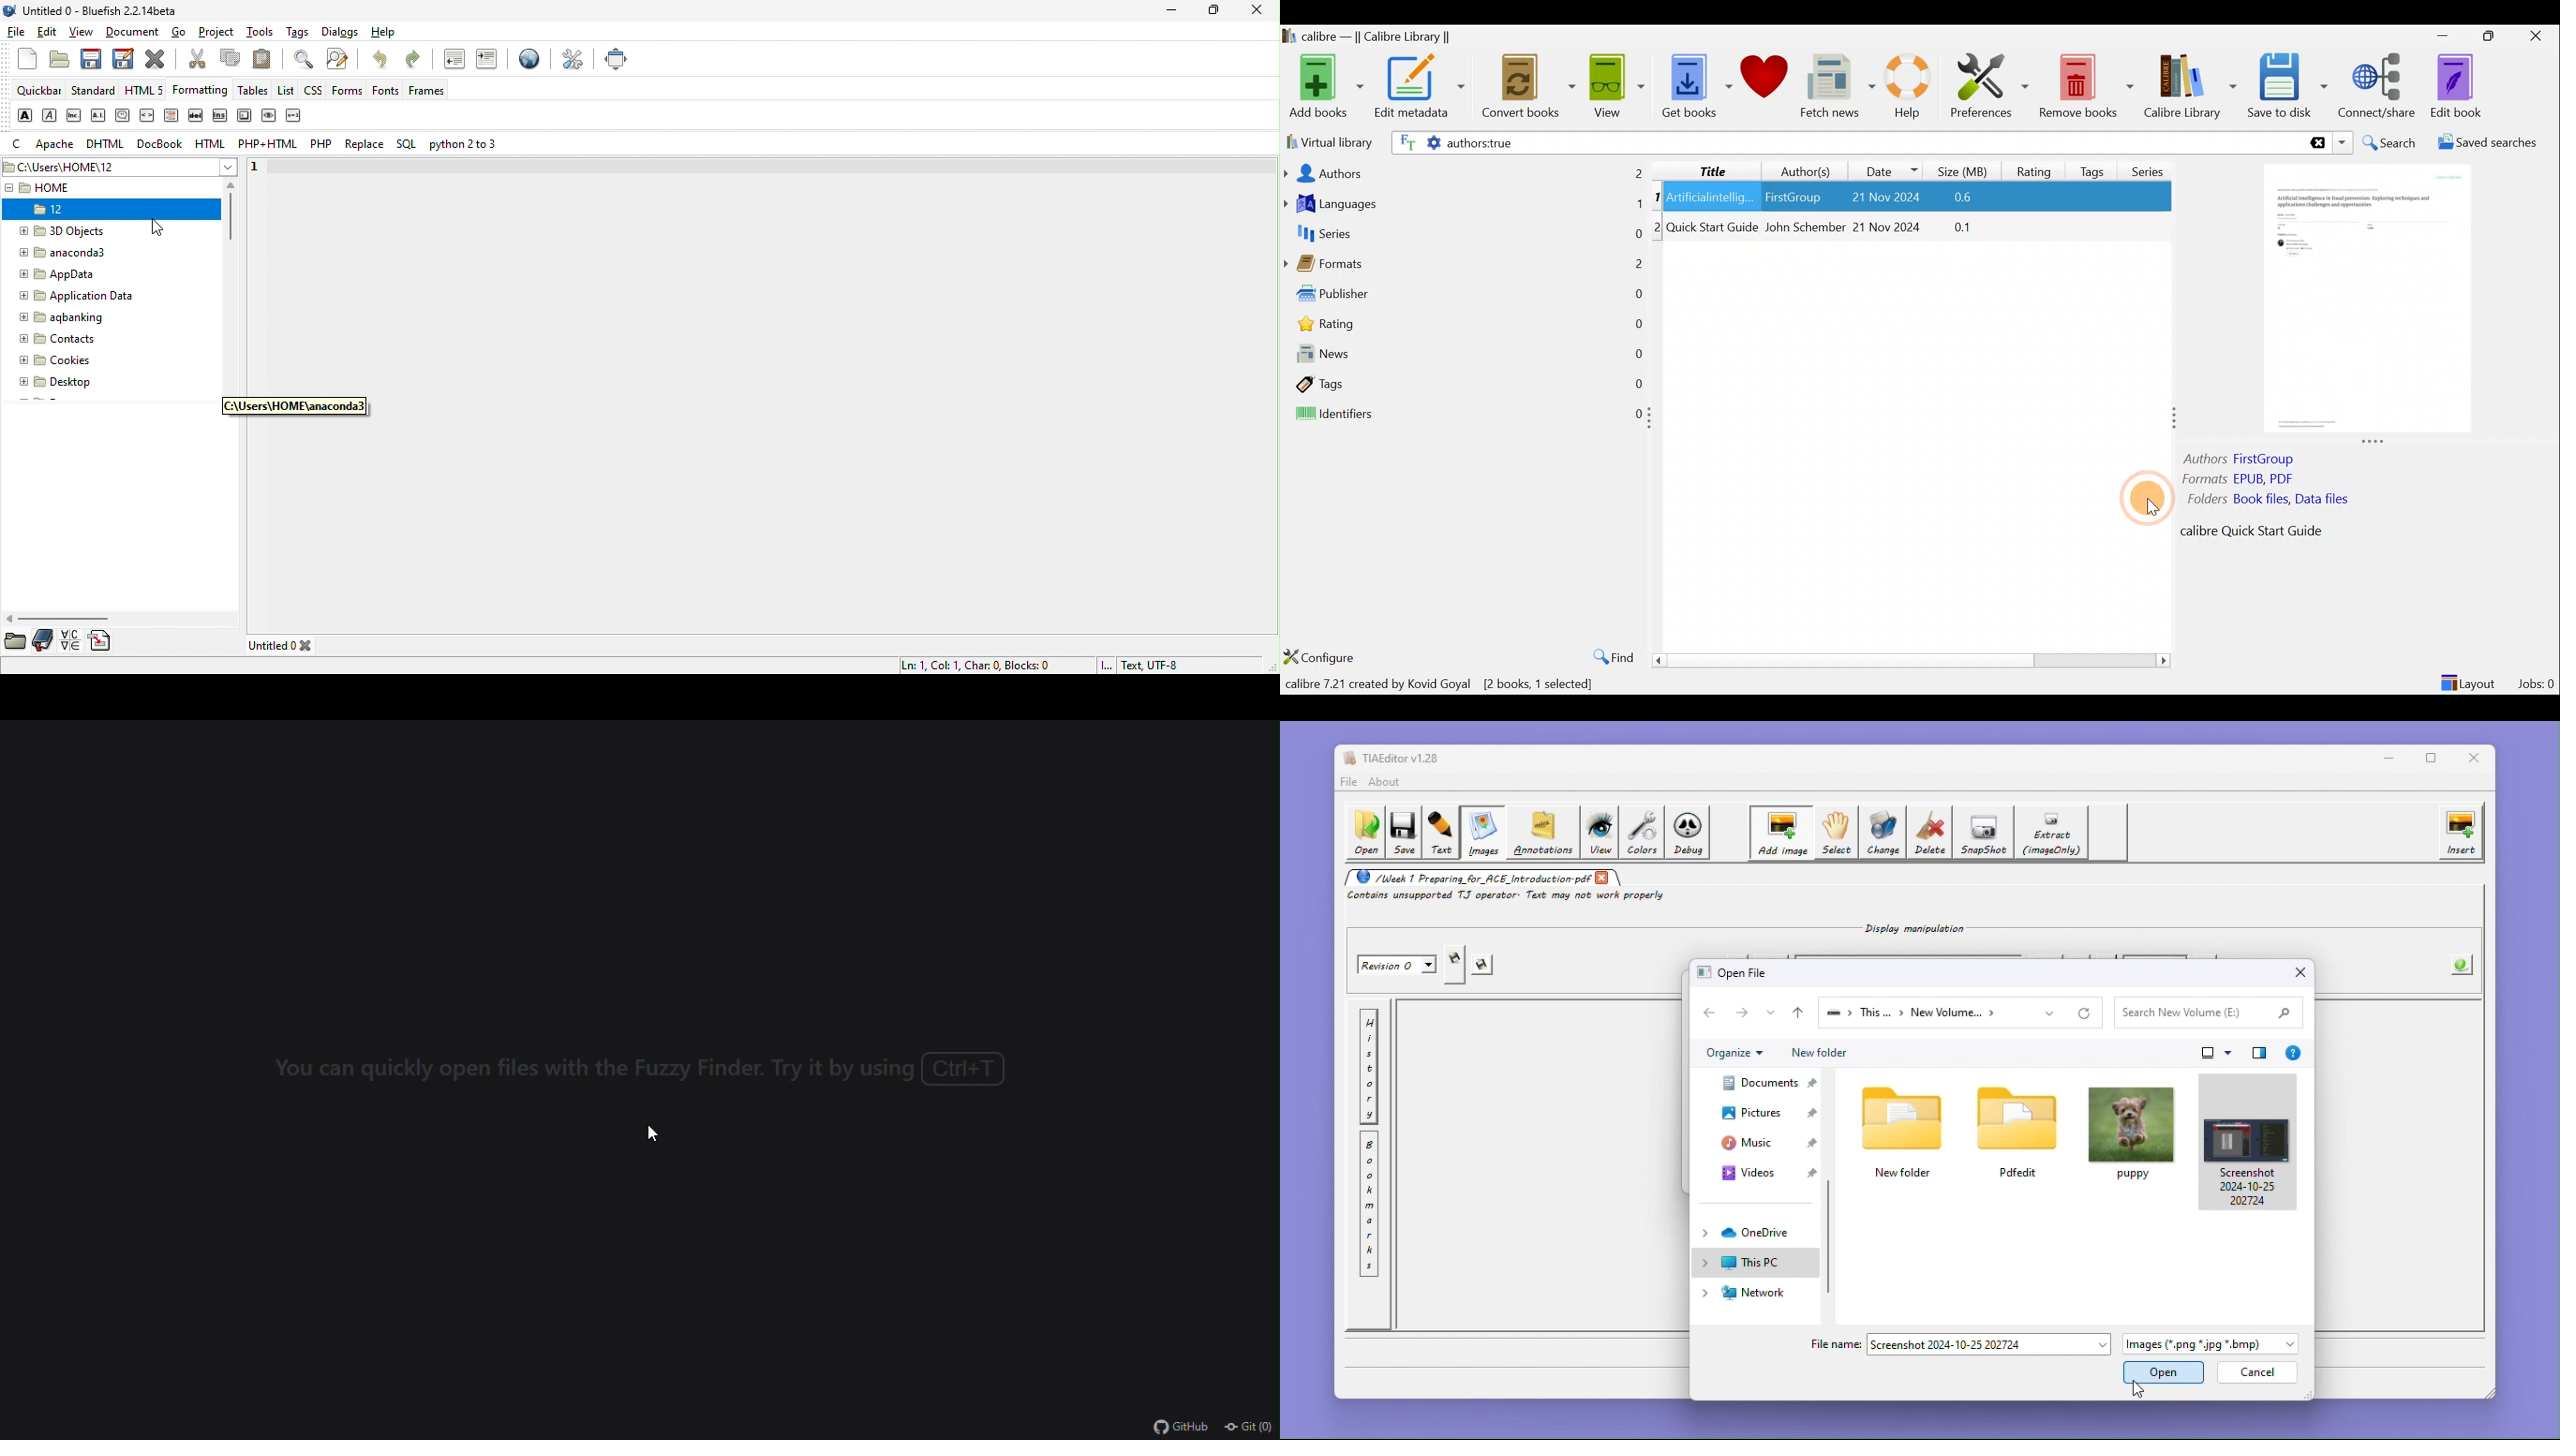  What do you see at coordinates (1324, 87) in the screenshot?
I see `Add books` at bounding box center [1324, 87].